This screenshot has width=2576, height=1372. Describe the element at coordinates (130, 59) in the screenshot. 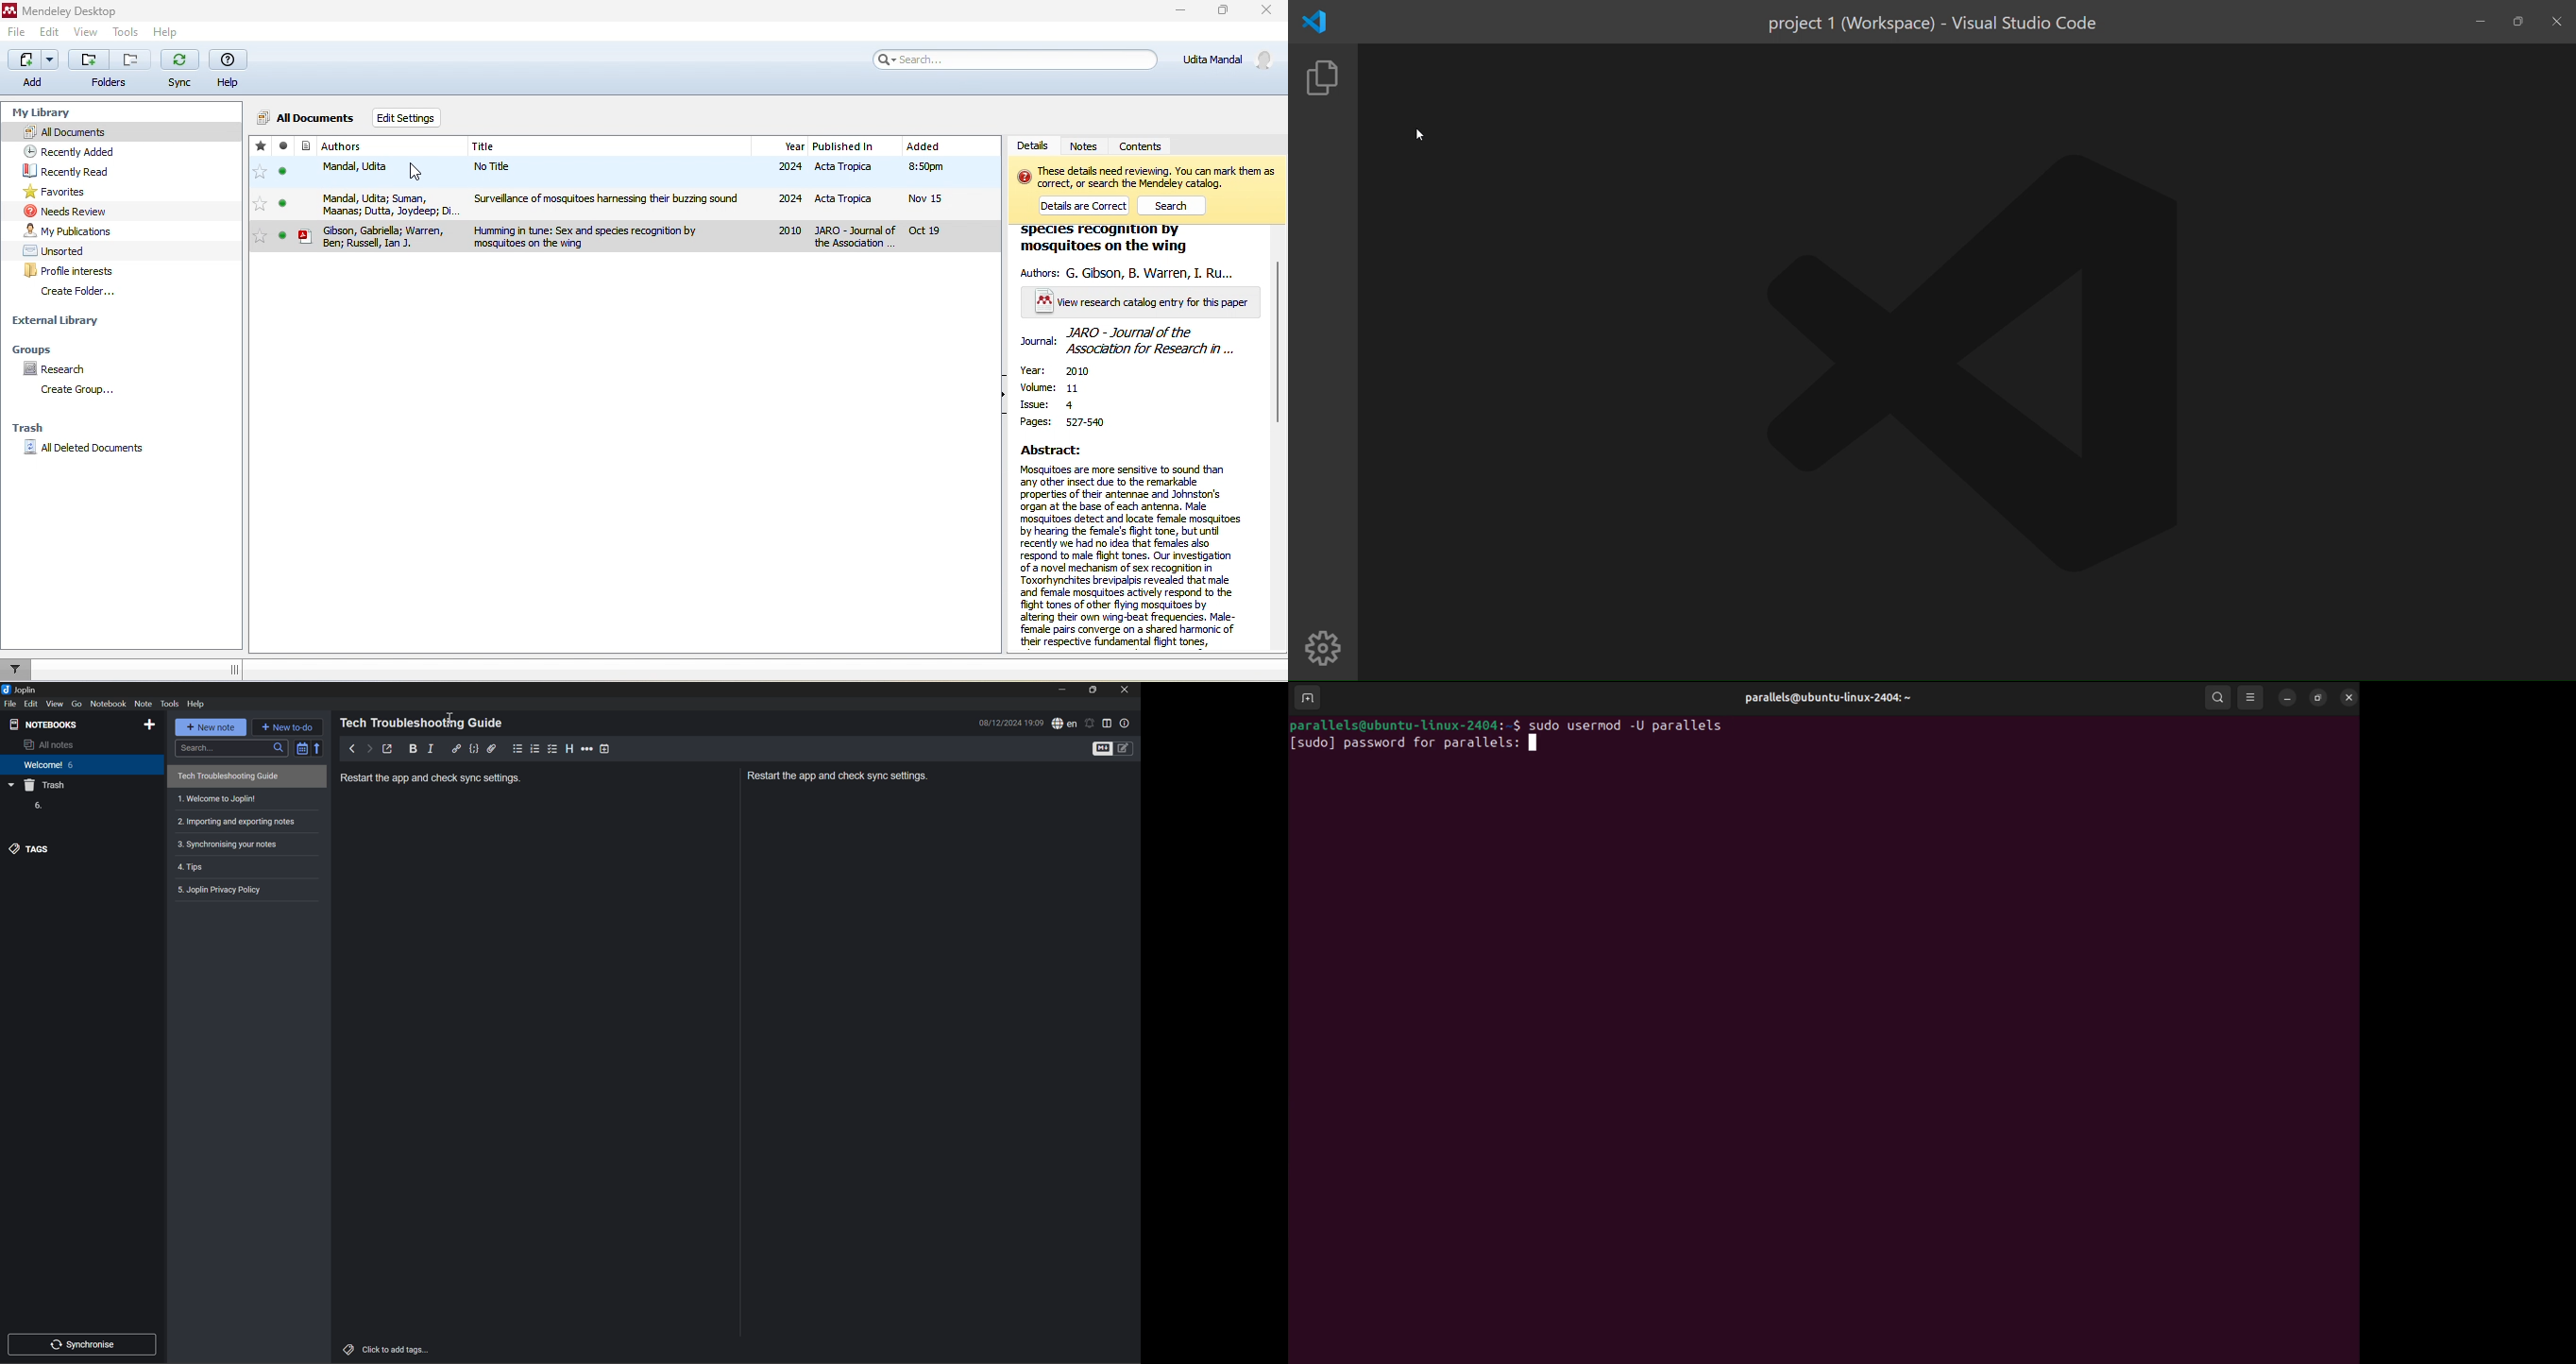

I see `remove` at that location.